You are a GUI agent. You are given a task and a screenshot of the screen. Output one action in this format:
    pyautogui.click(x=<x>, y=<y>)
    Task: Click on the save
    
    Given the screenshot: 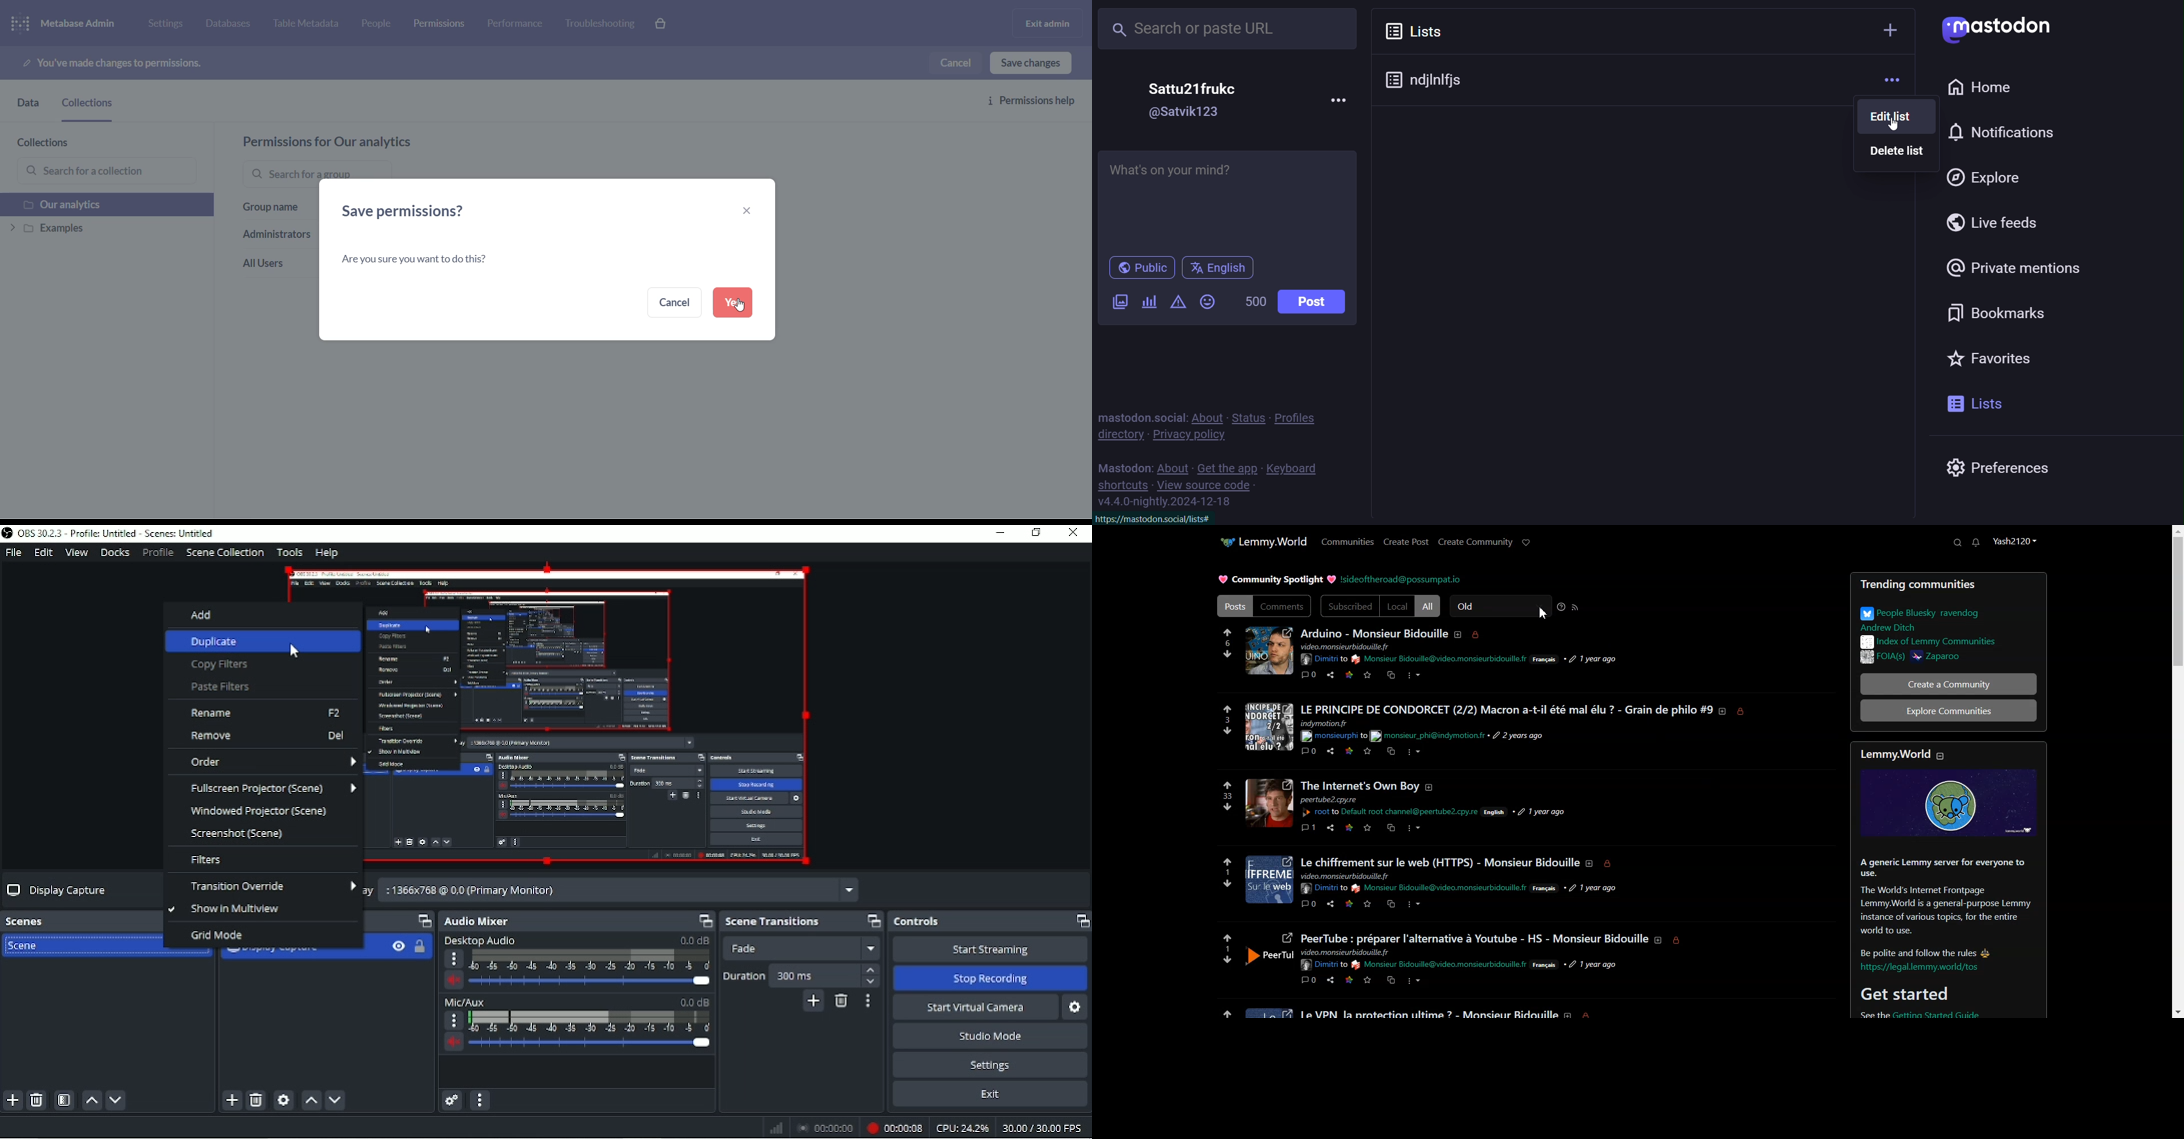 What is the action you would take?
    pyautogui.click(x=1370, y=828)
    